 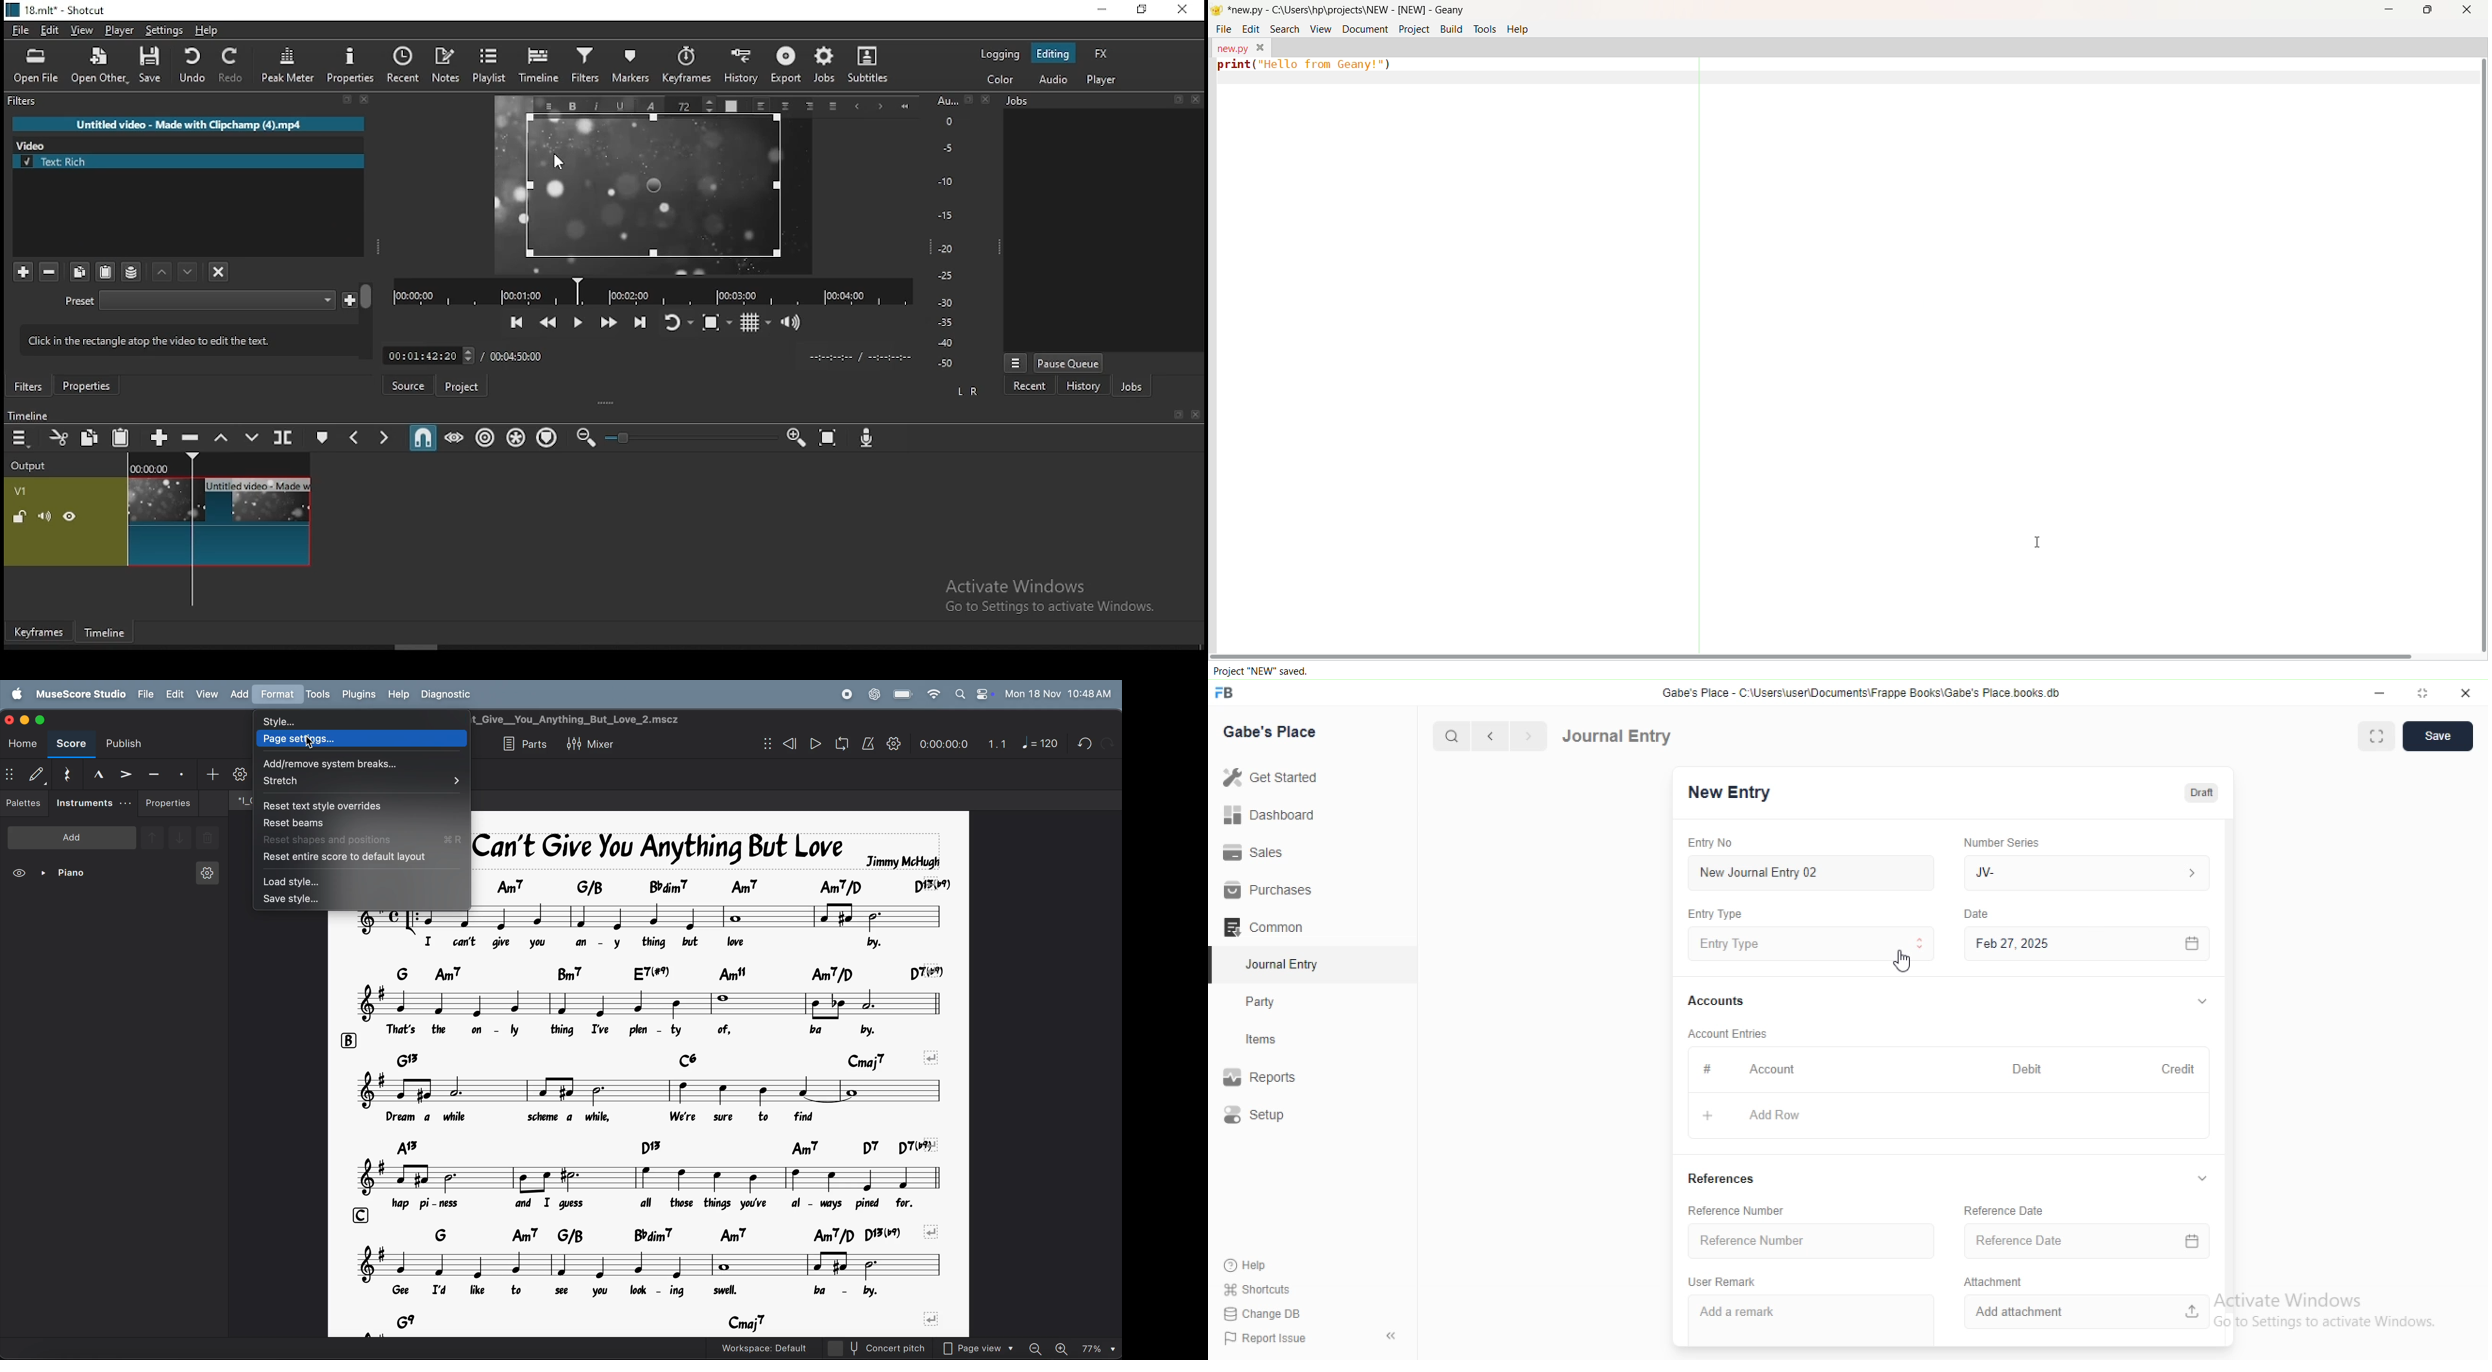 What do you see at coordinates (220, 463) in the screenshot?
I see `Timeline` at bounding box center [220, 463].